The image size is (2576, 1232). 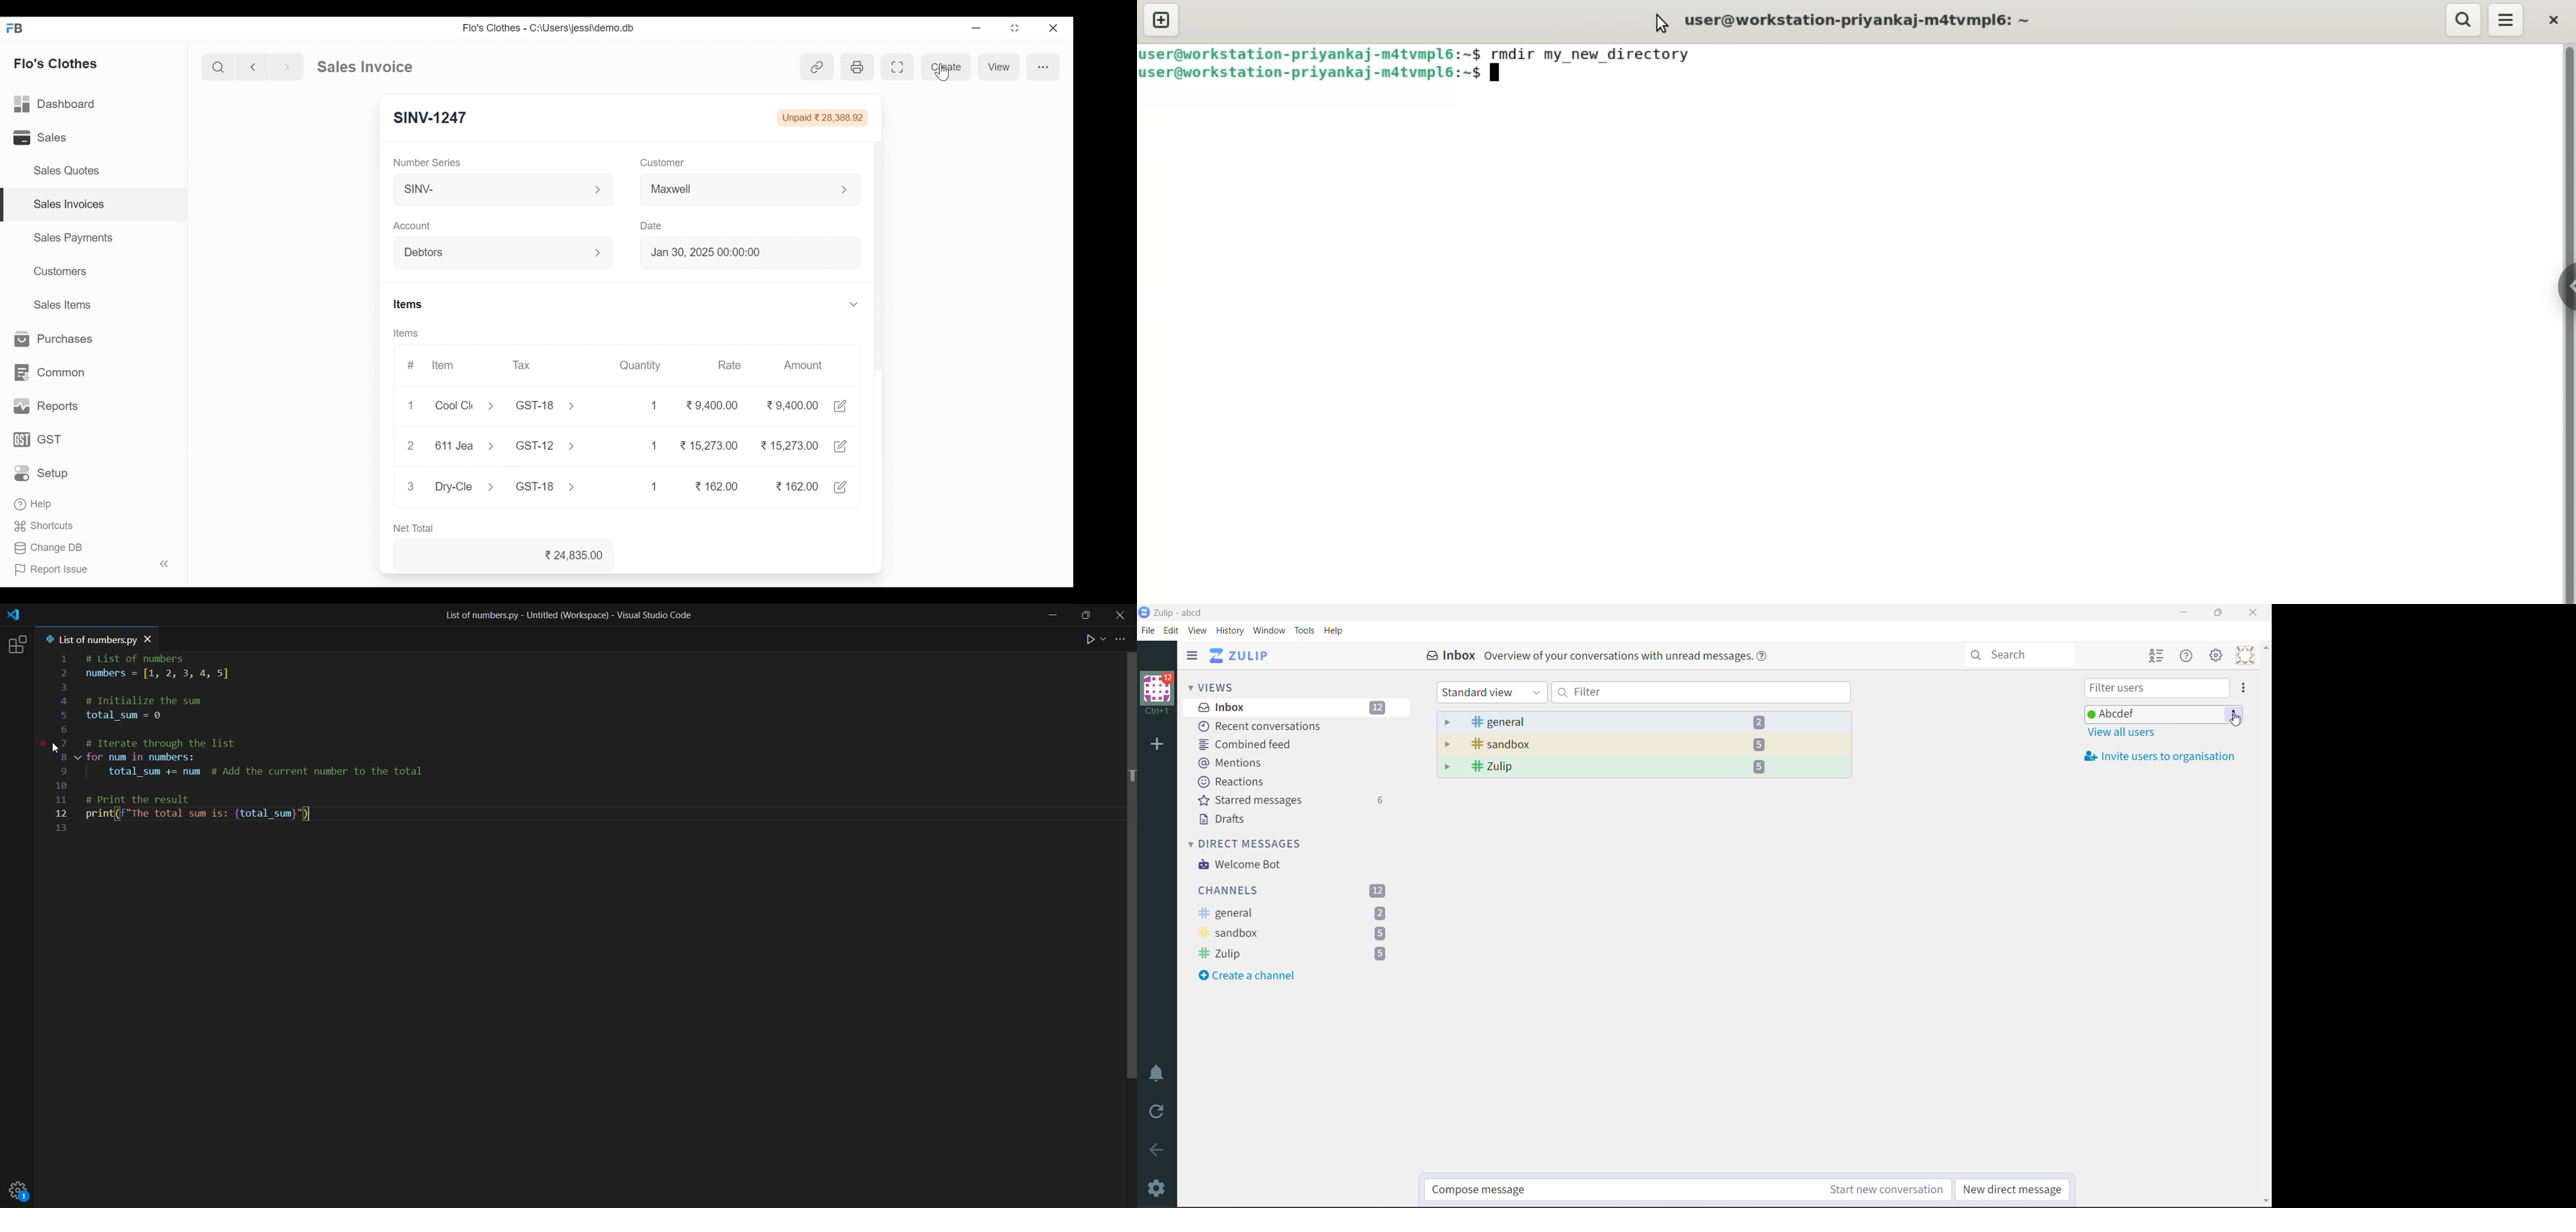 I want to click on Date, so click(x=653, y=226).